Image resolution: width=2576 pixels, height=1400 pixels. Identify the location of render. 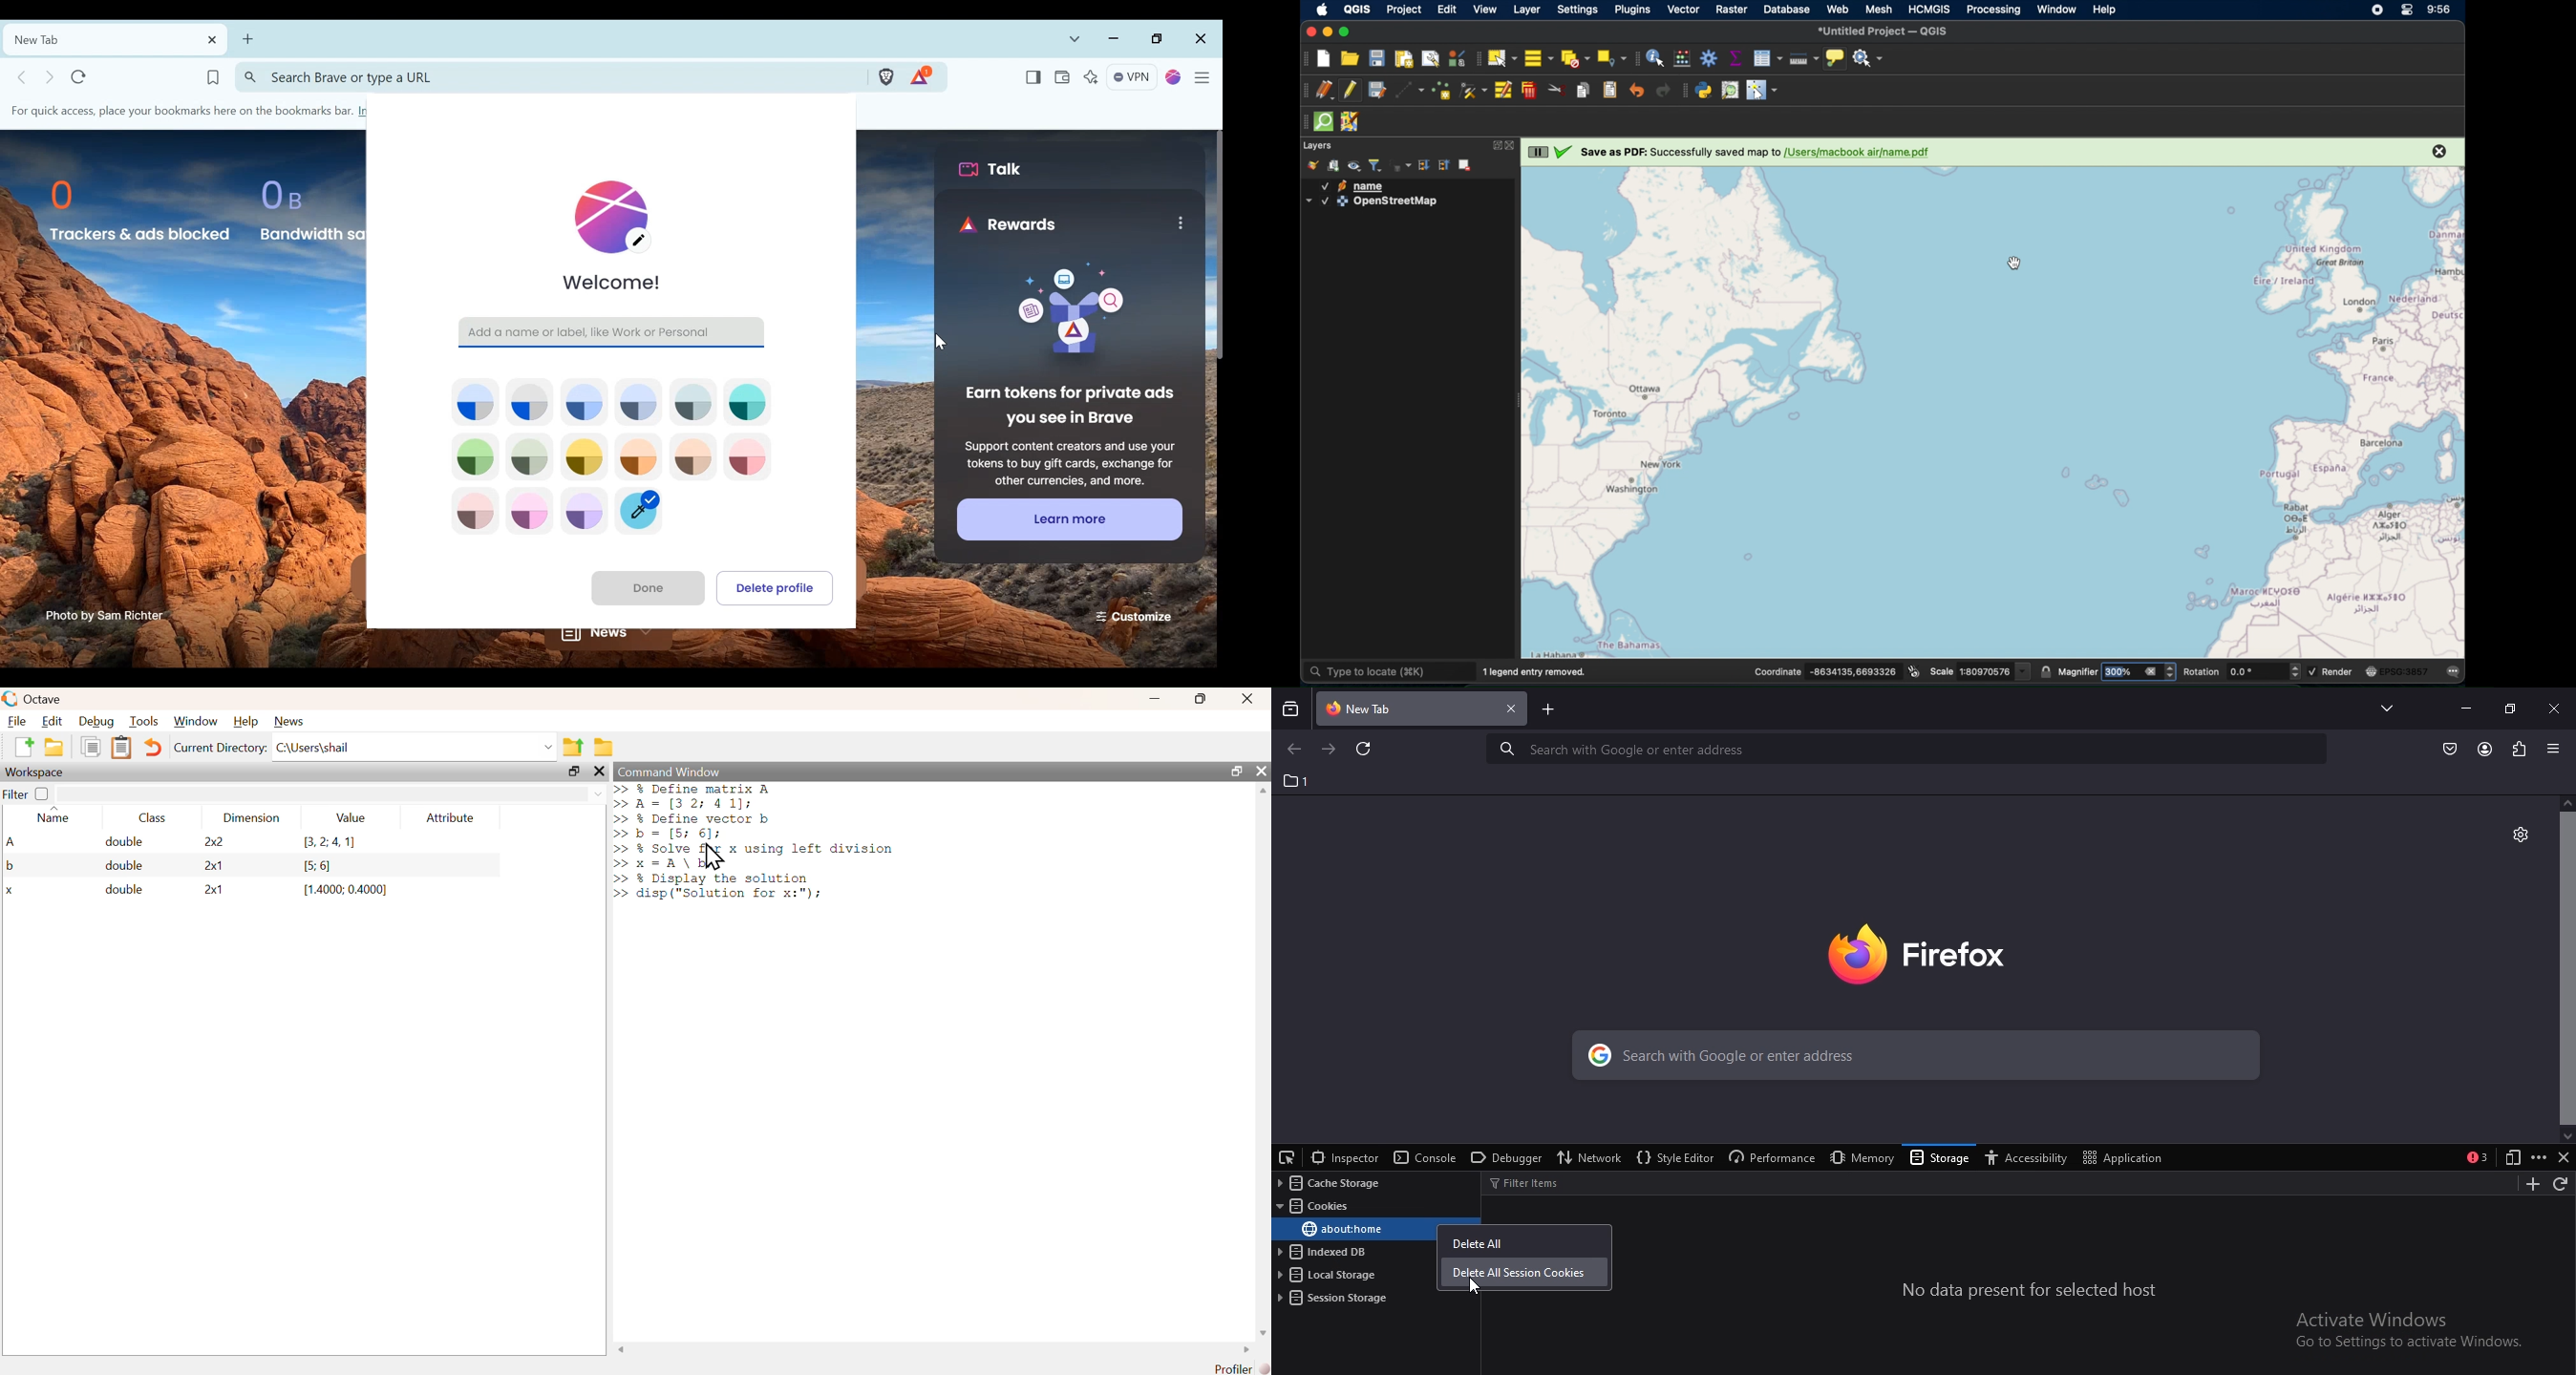
(2332, 670).